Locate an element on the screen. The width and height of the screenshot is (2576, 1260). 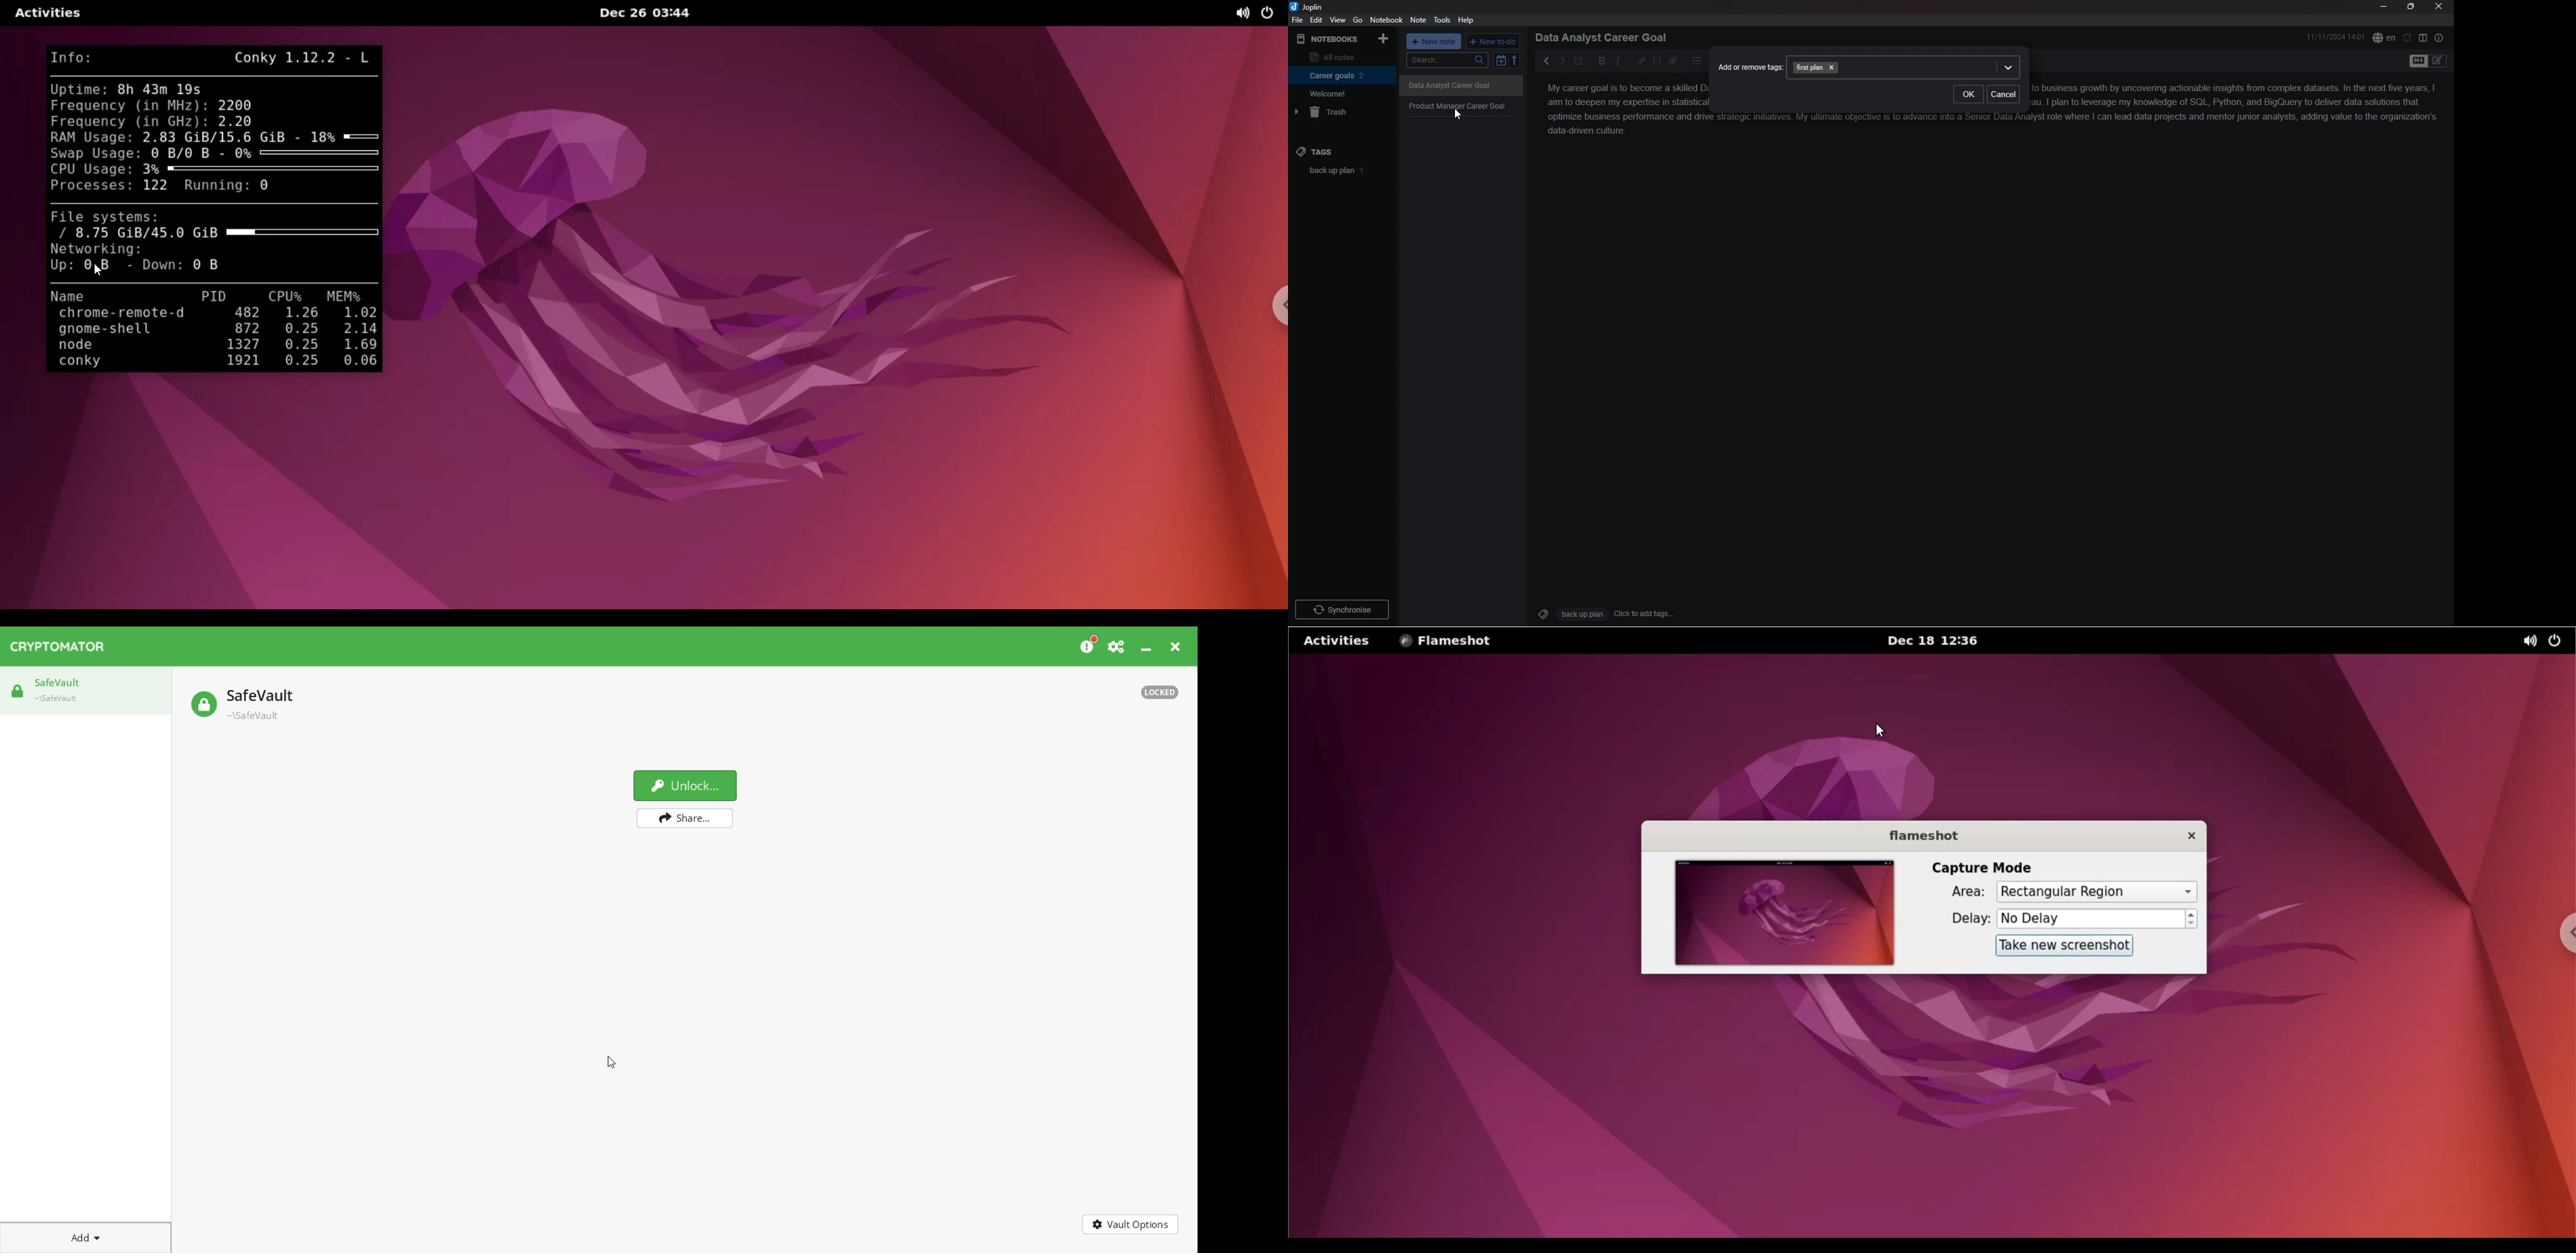
note is located at coordinates (1419, 19).